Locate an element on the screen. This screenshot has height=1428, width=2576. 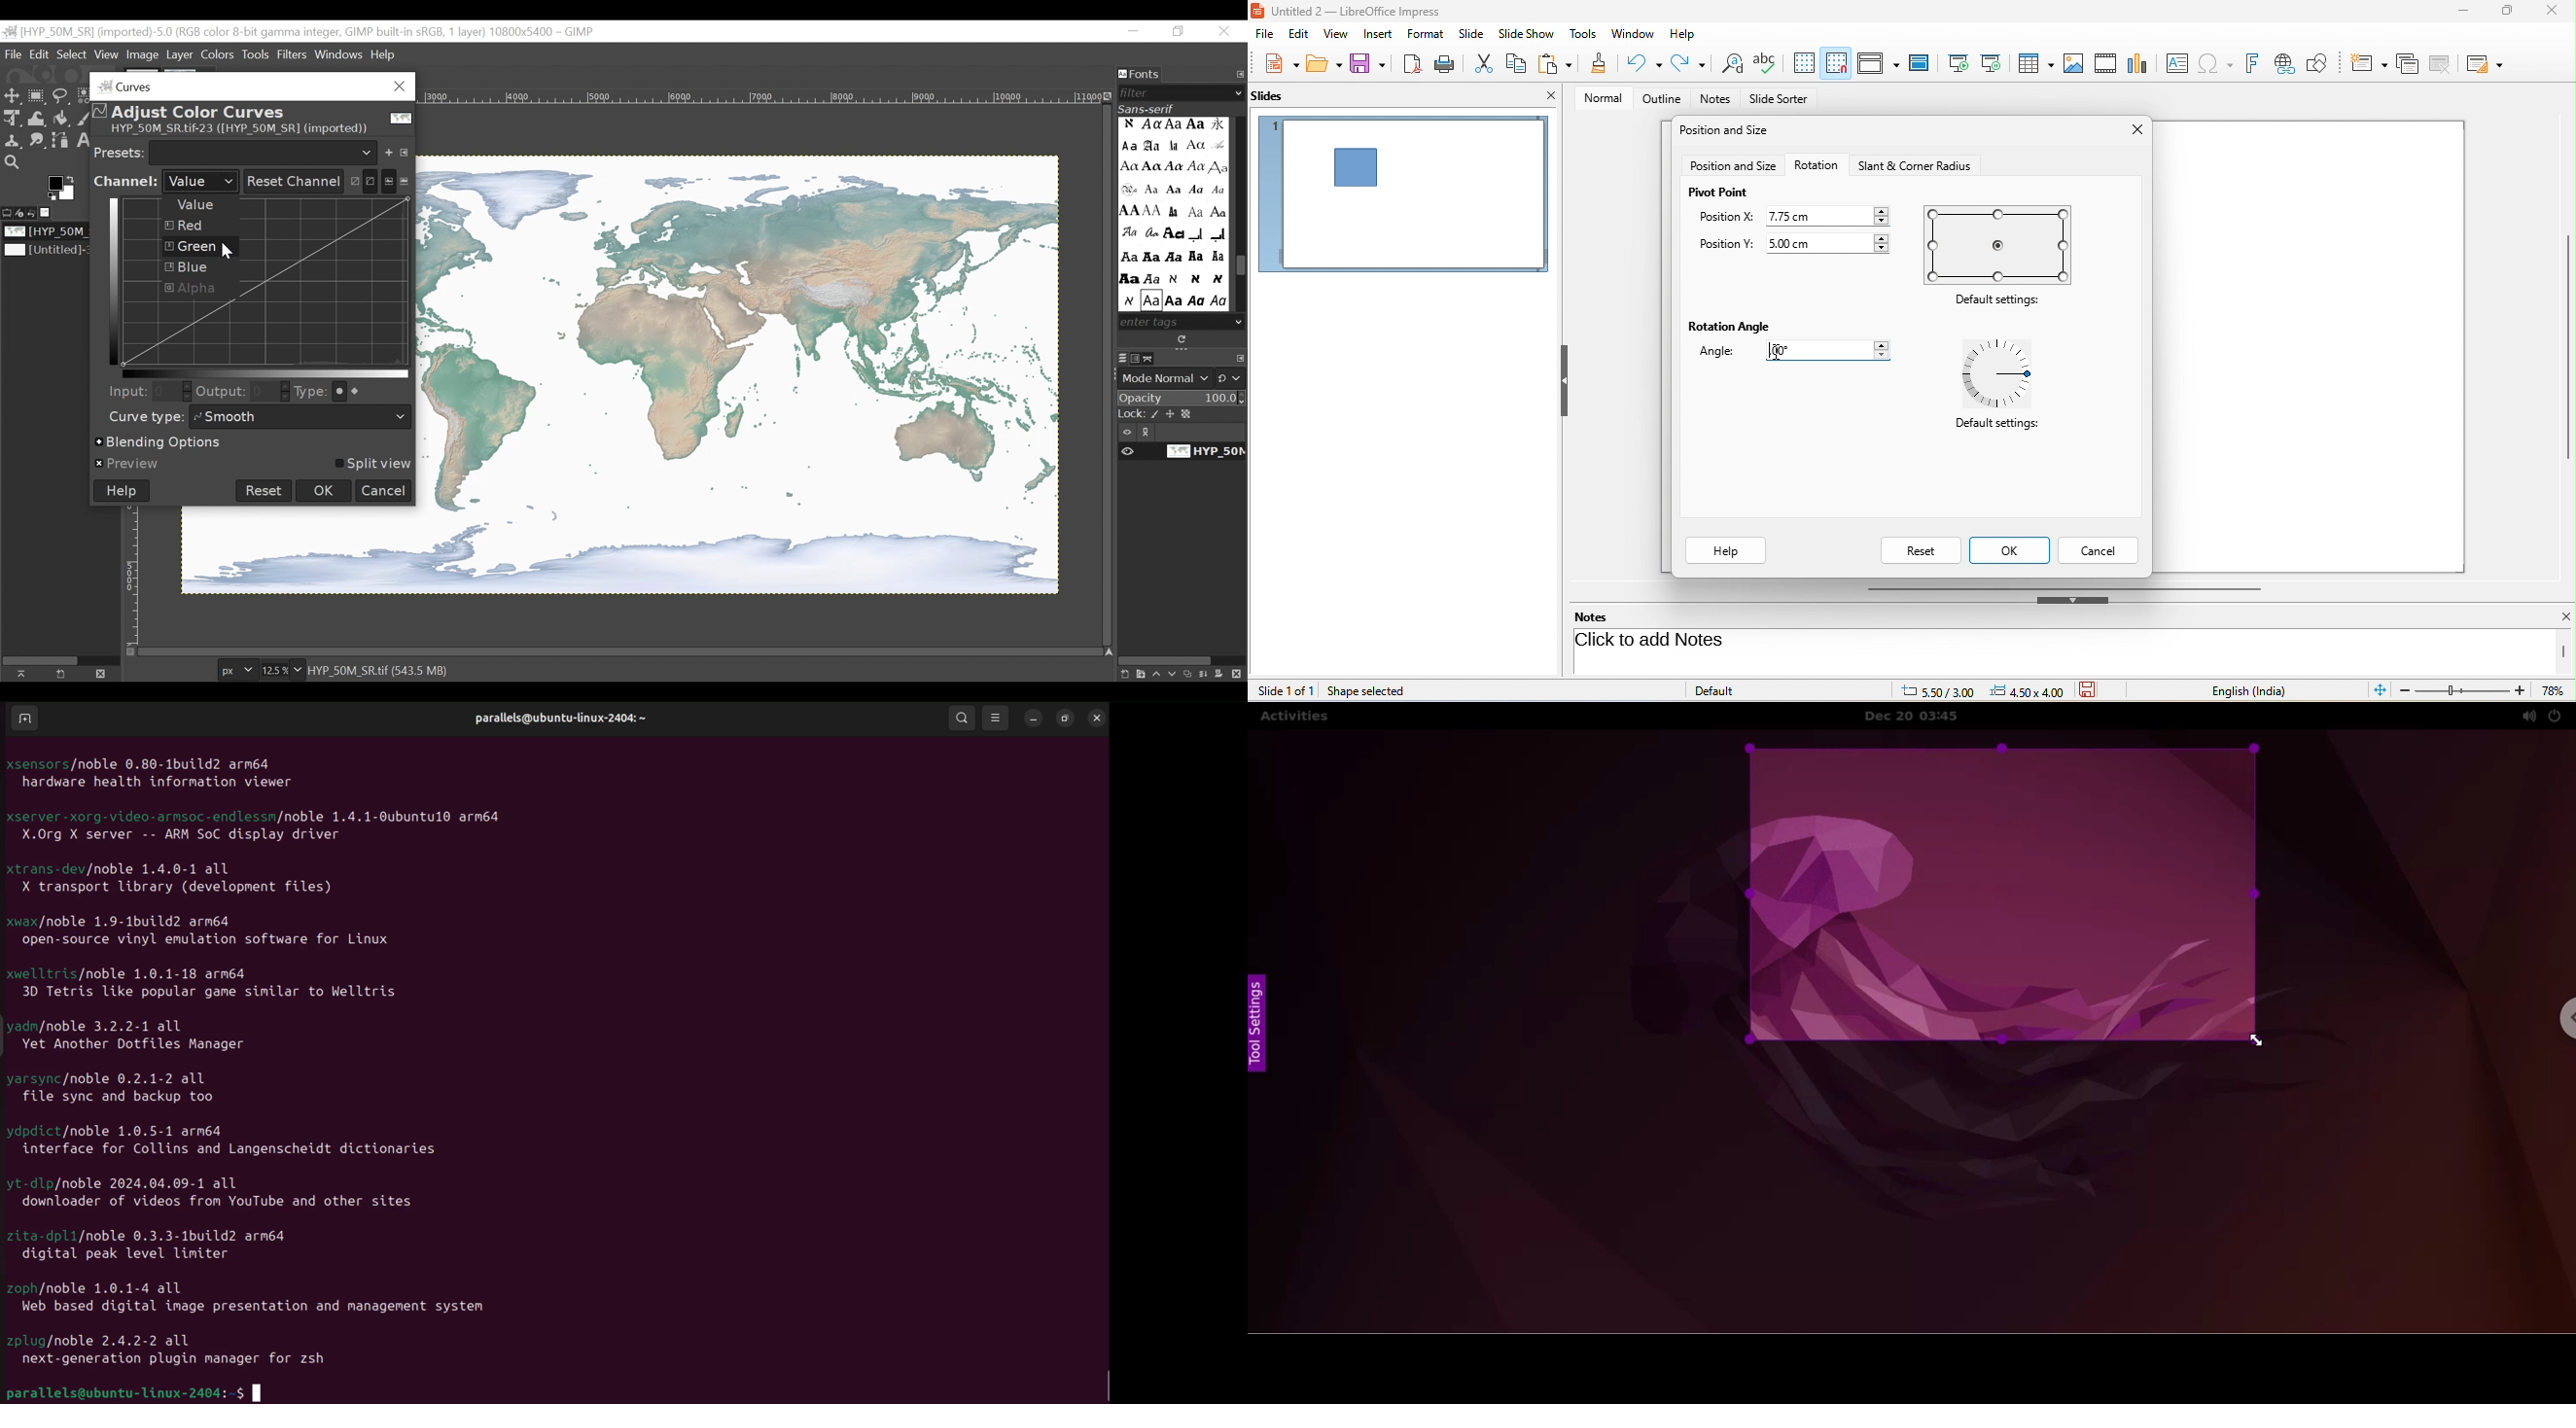
5.00 cm is located at coordinates (1832, 241).